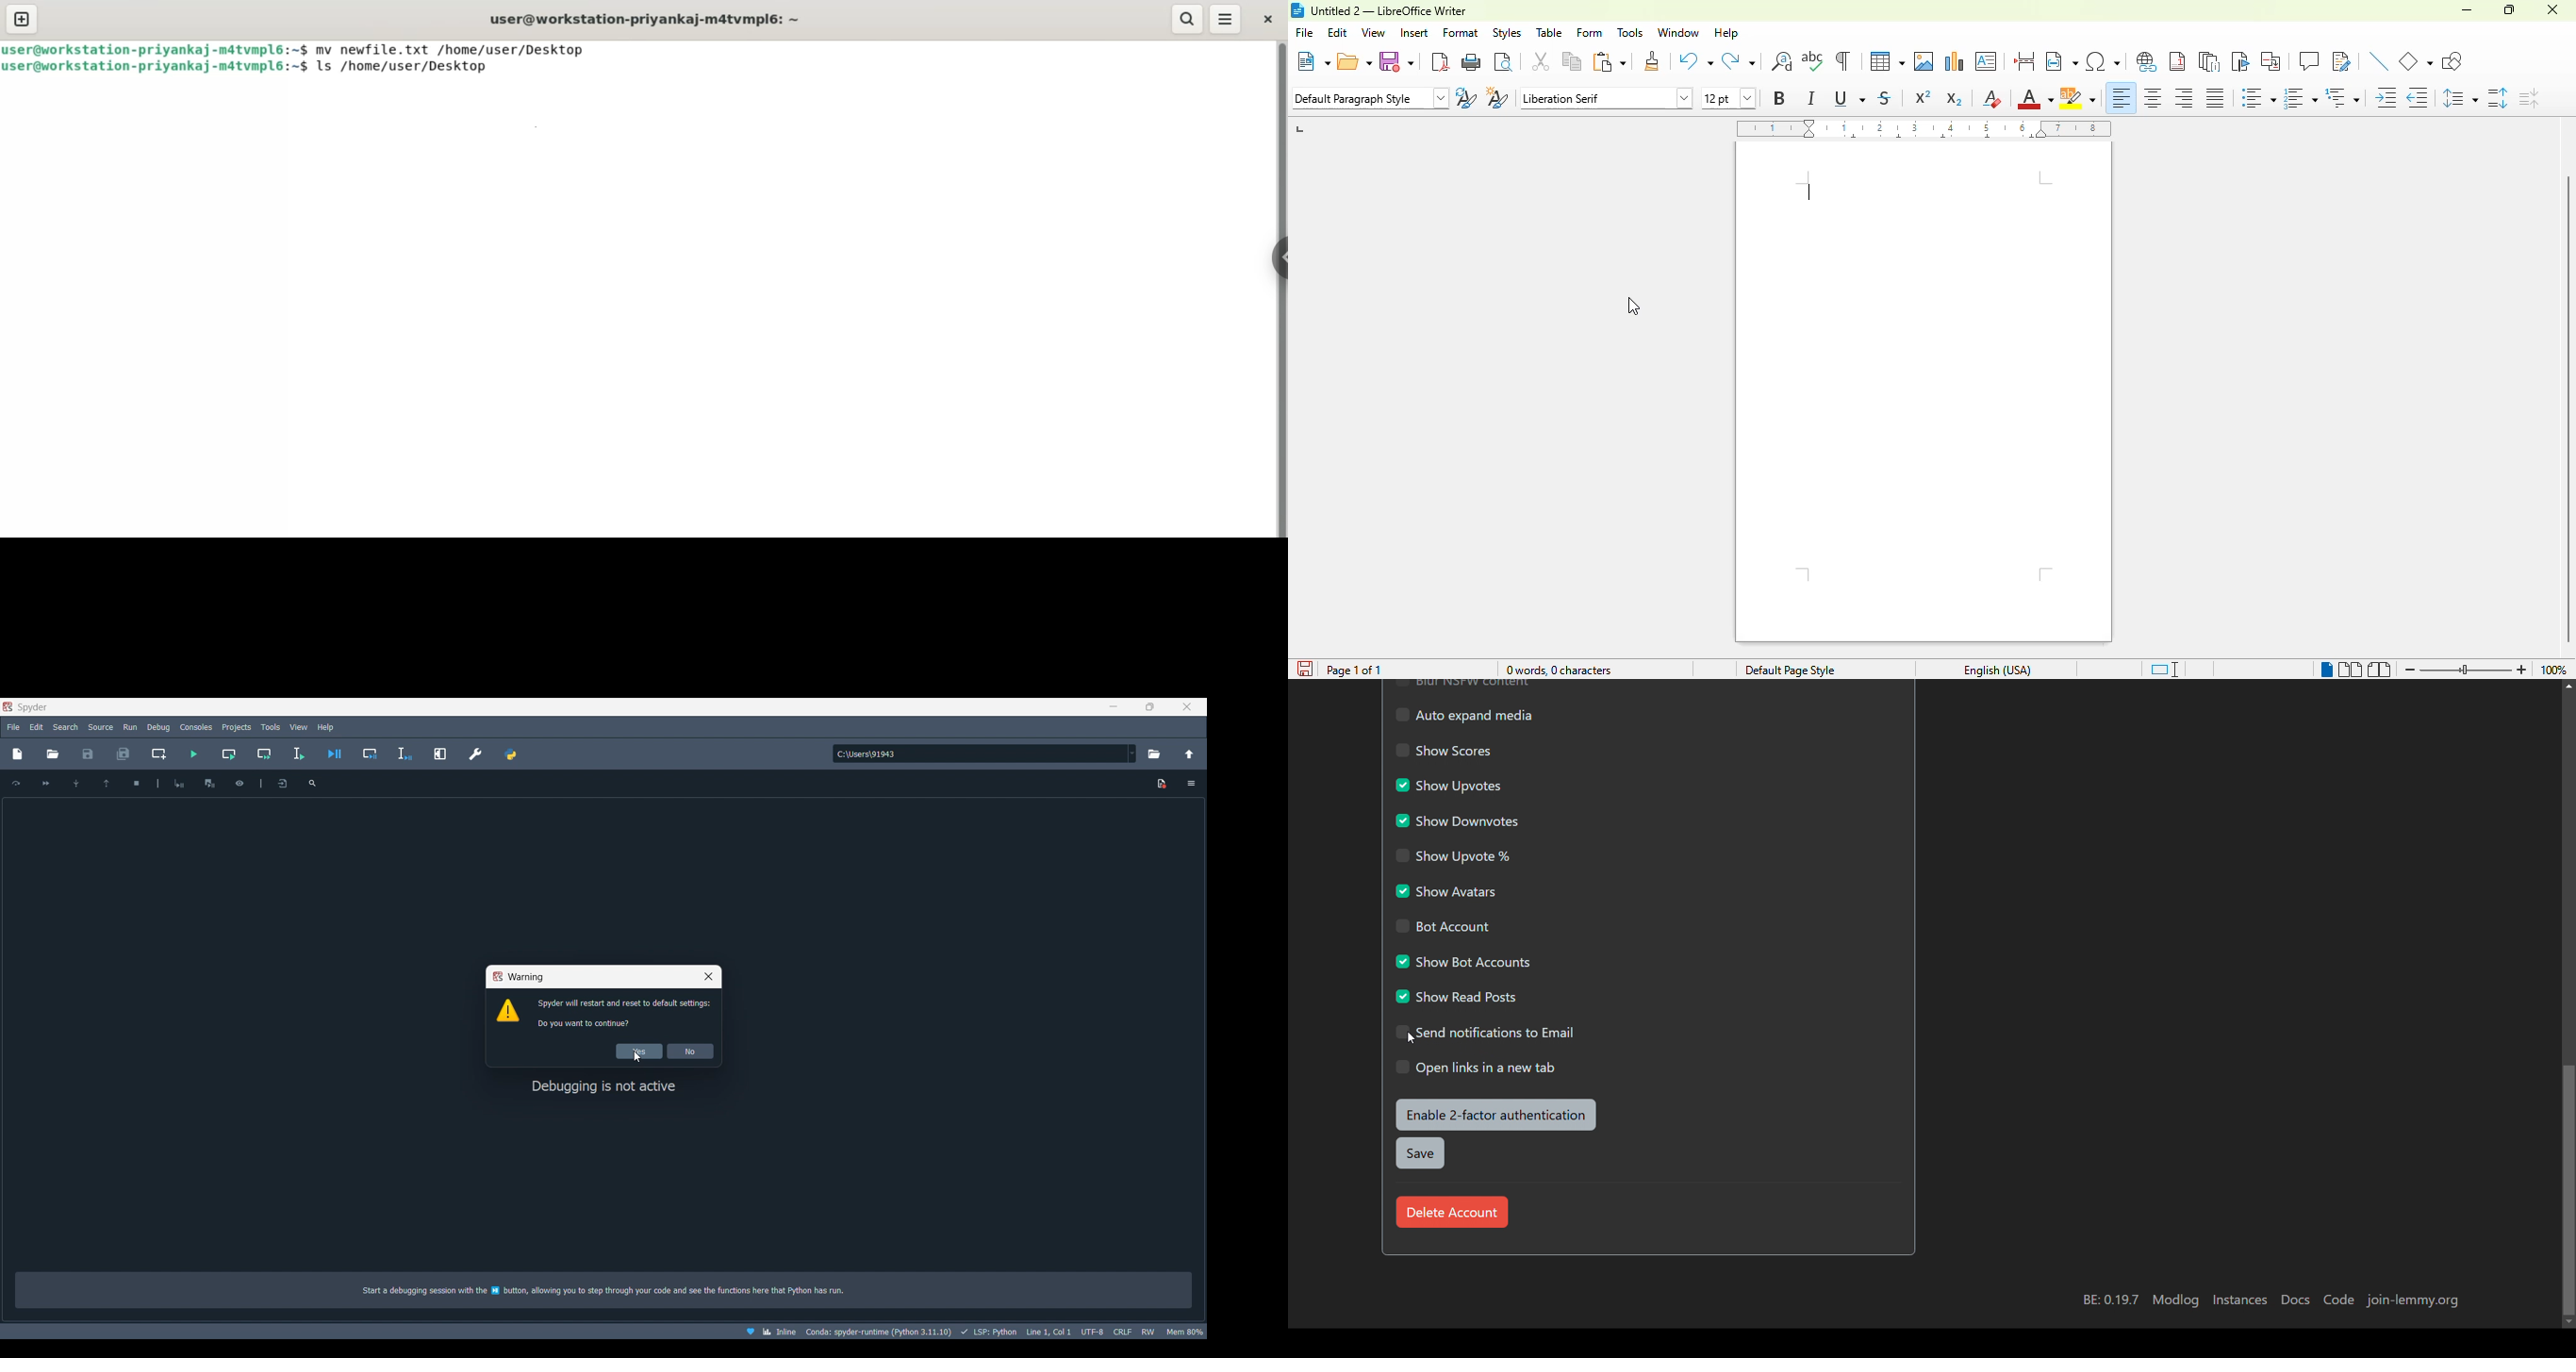 This screenshot has width=2576, height=1372. Describe the element at coordinates (1354, 61) in the screenshot. I see `open` at that location.